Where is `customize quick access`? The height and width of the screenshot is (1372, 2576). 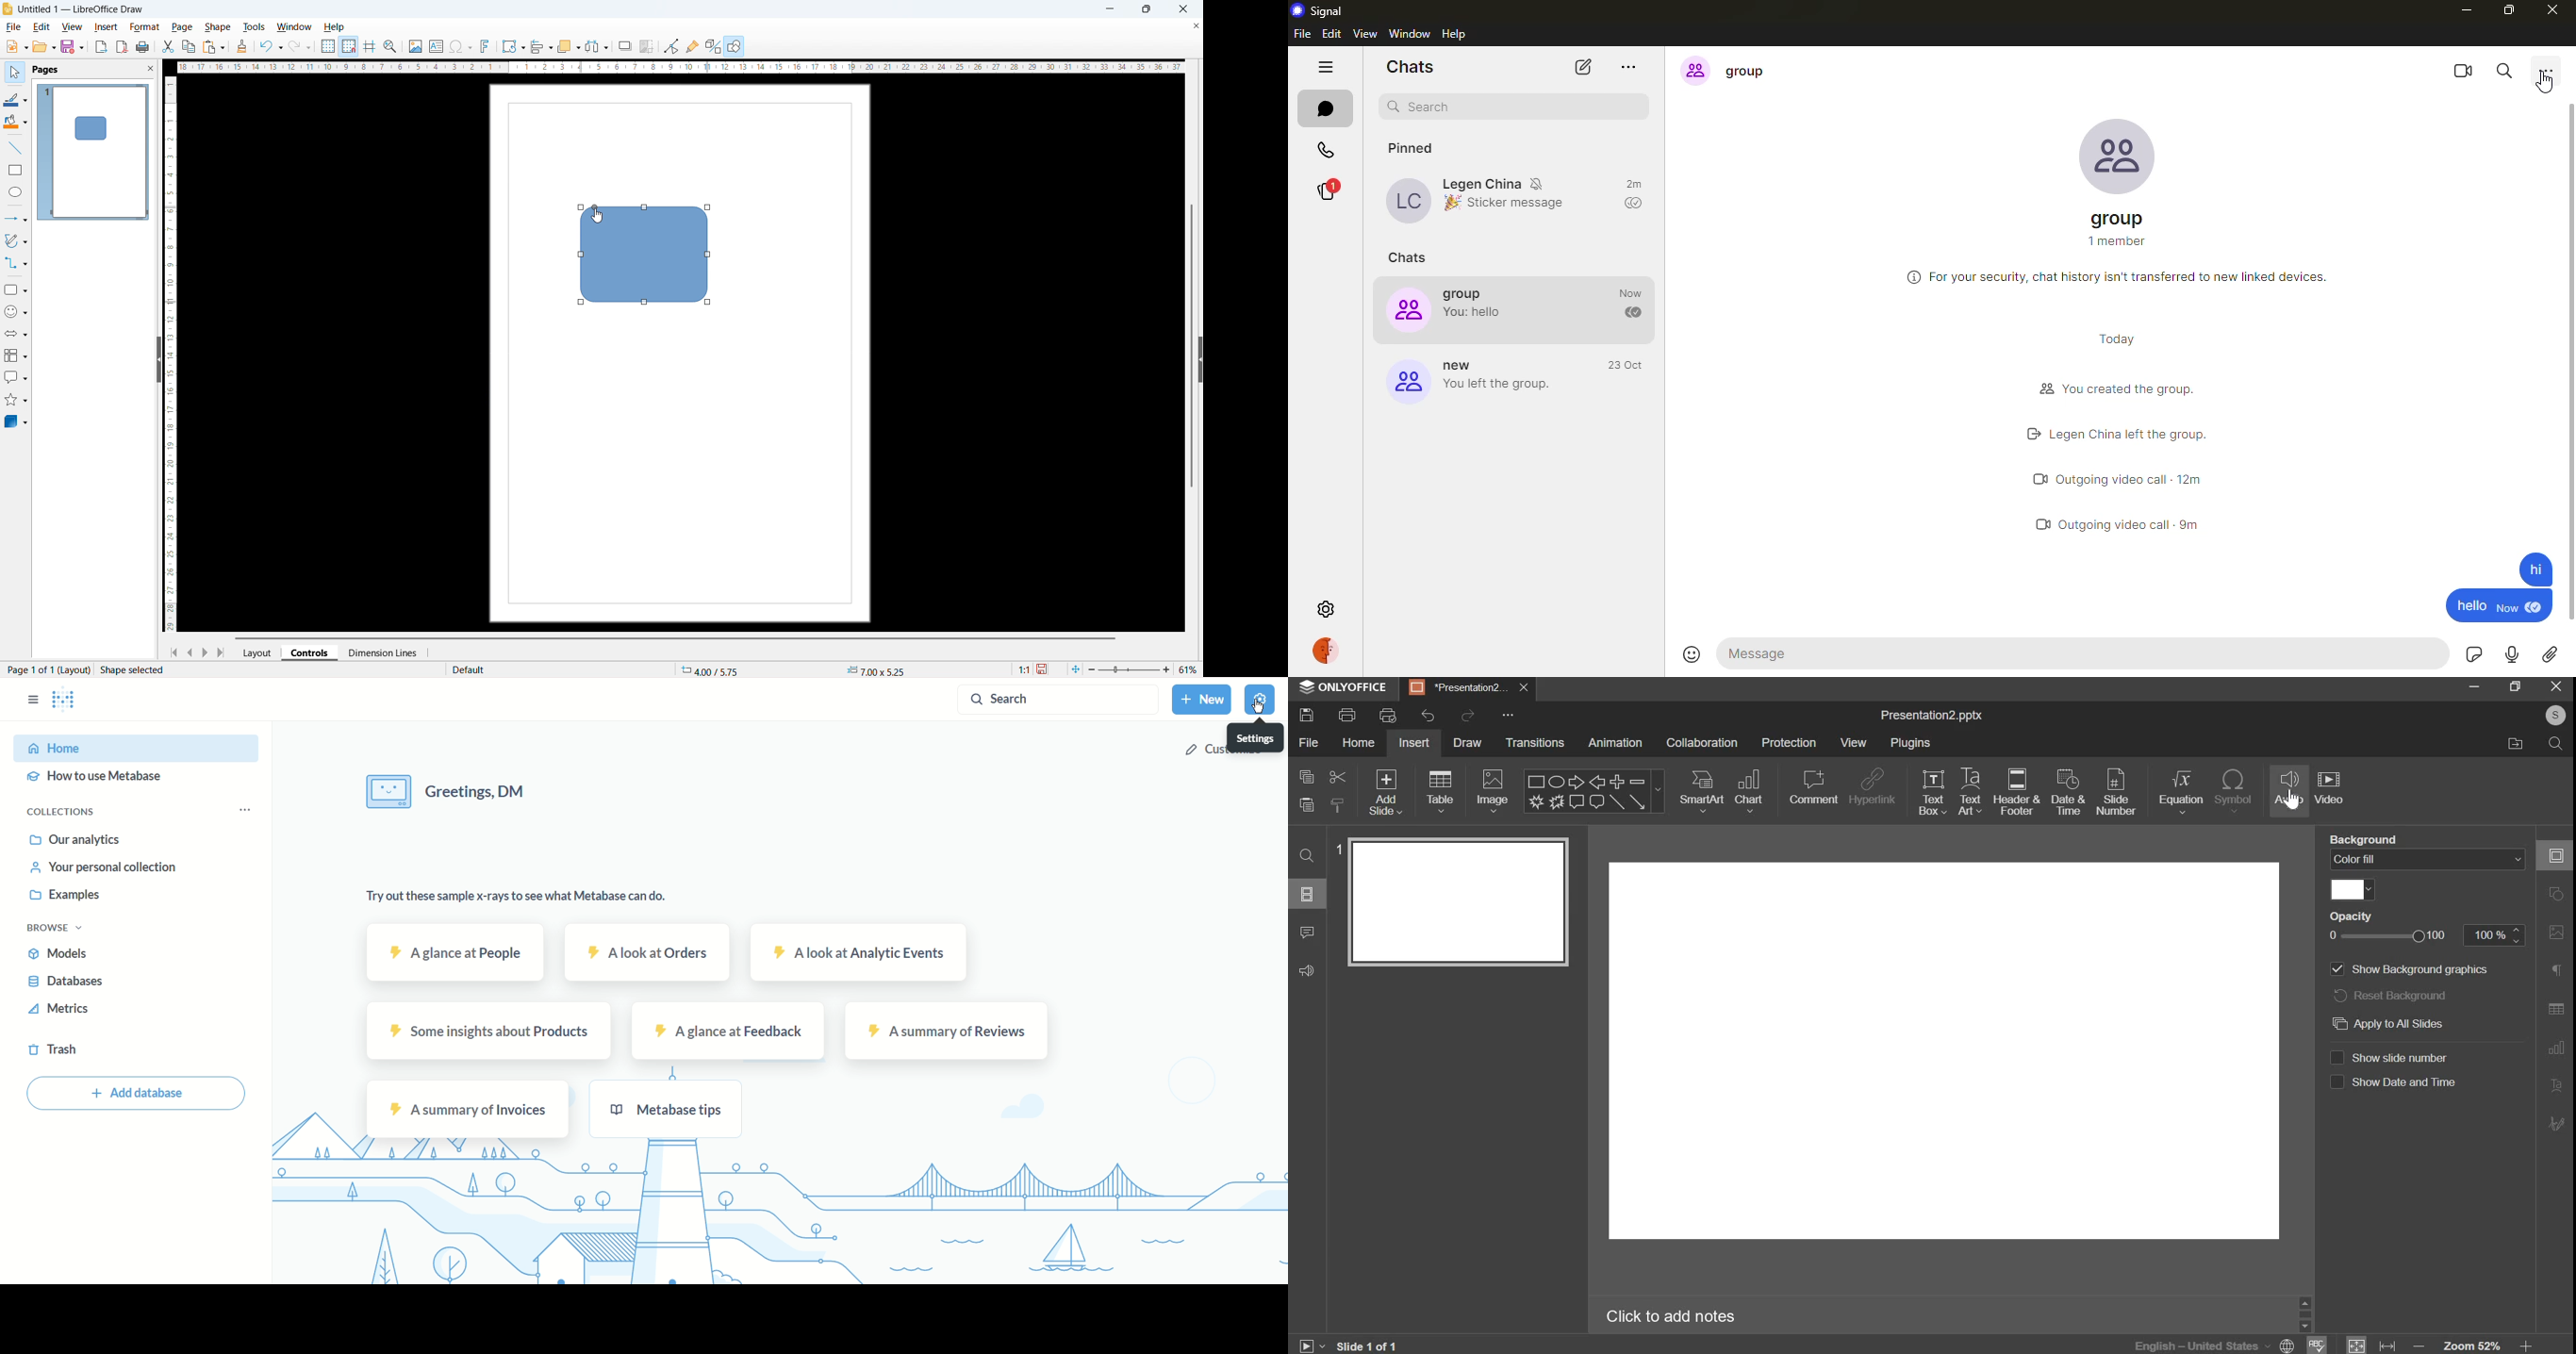
customize quick access is located at coordinates (1506, 715).